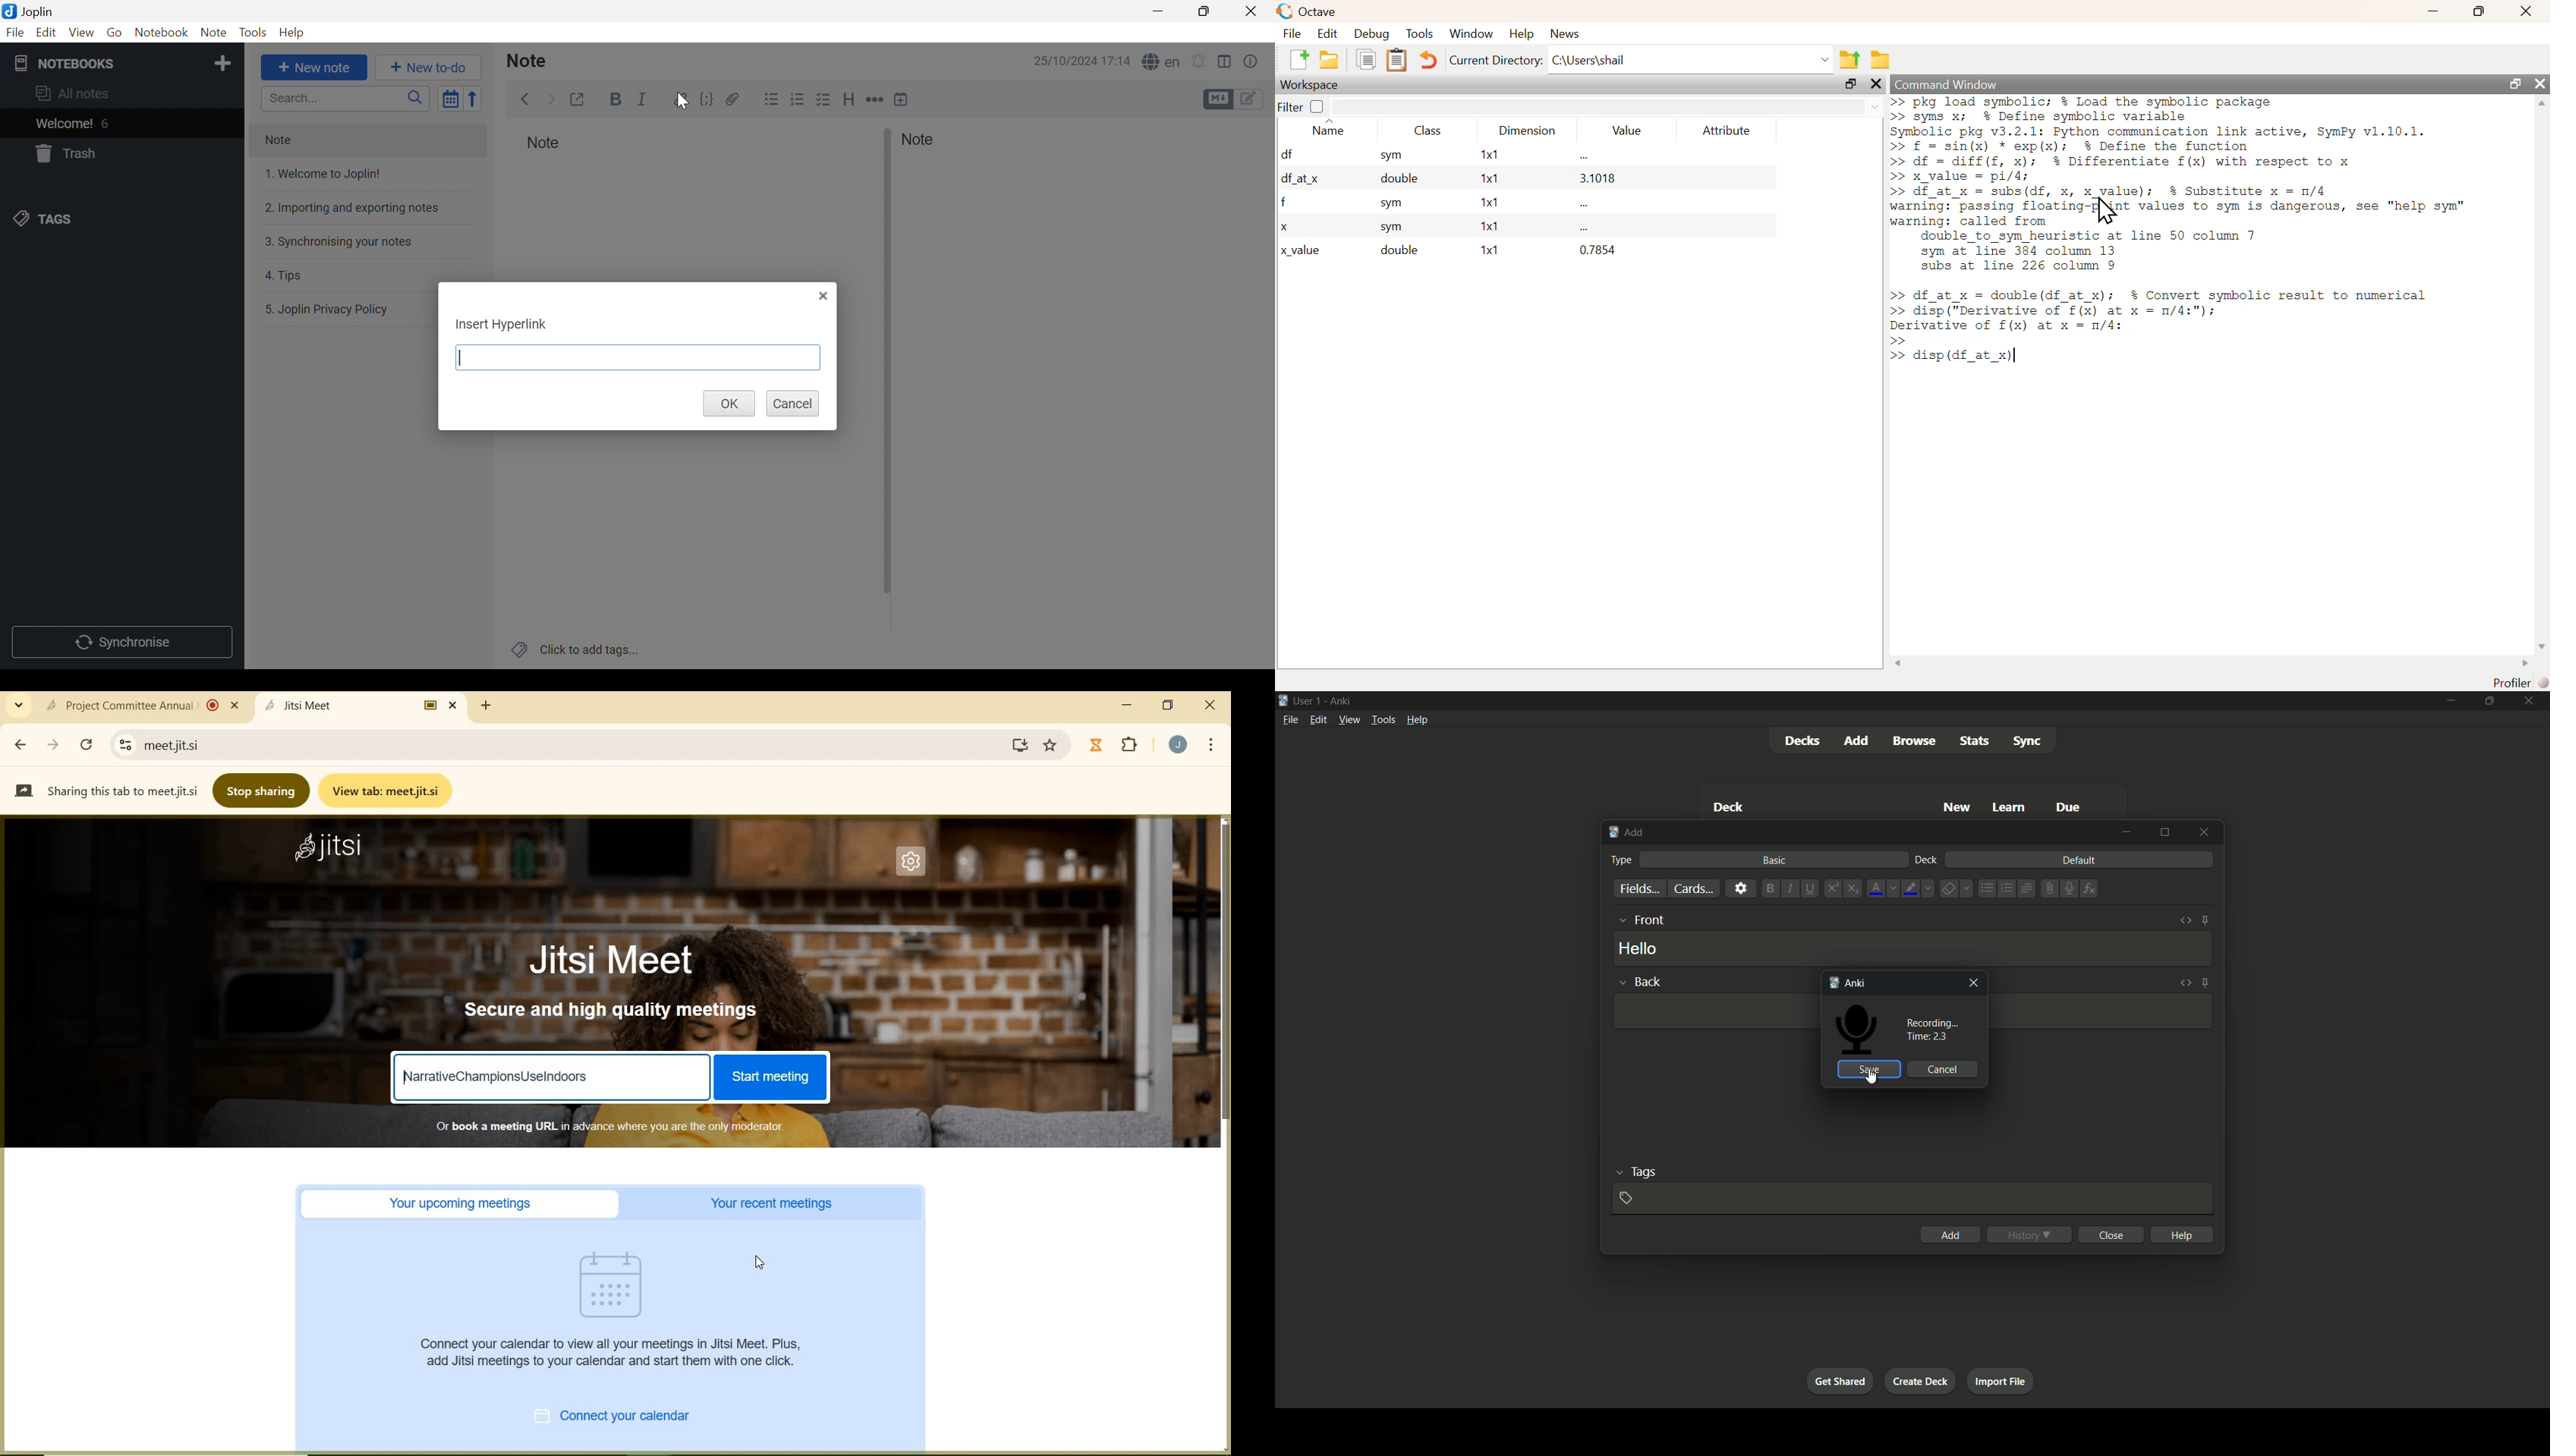  What do you see at coordinates (1200, 60) in the screenshot?
I see `Set alarm` at bounding box center [1200, 60].